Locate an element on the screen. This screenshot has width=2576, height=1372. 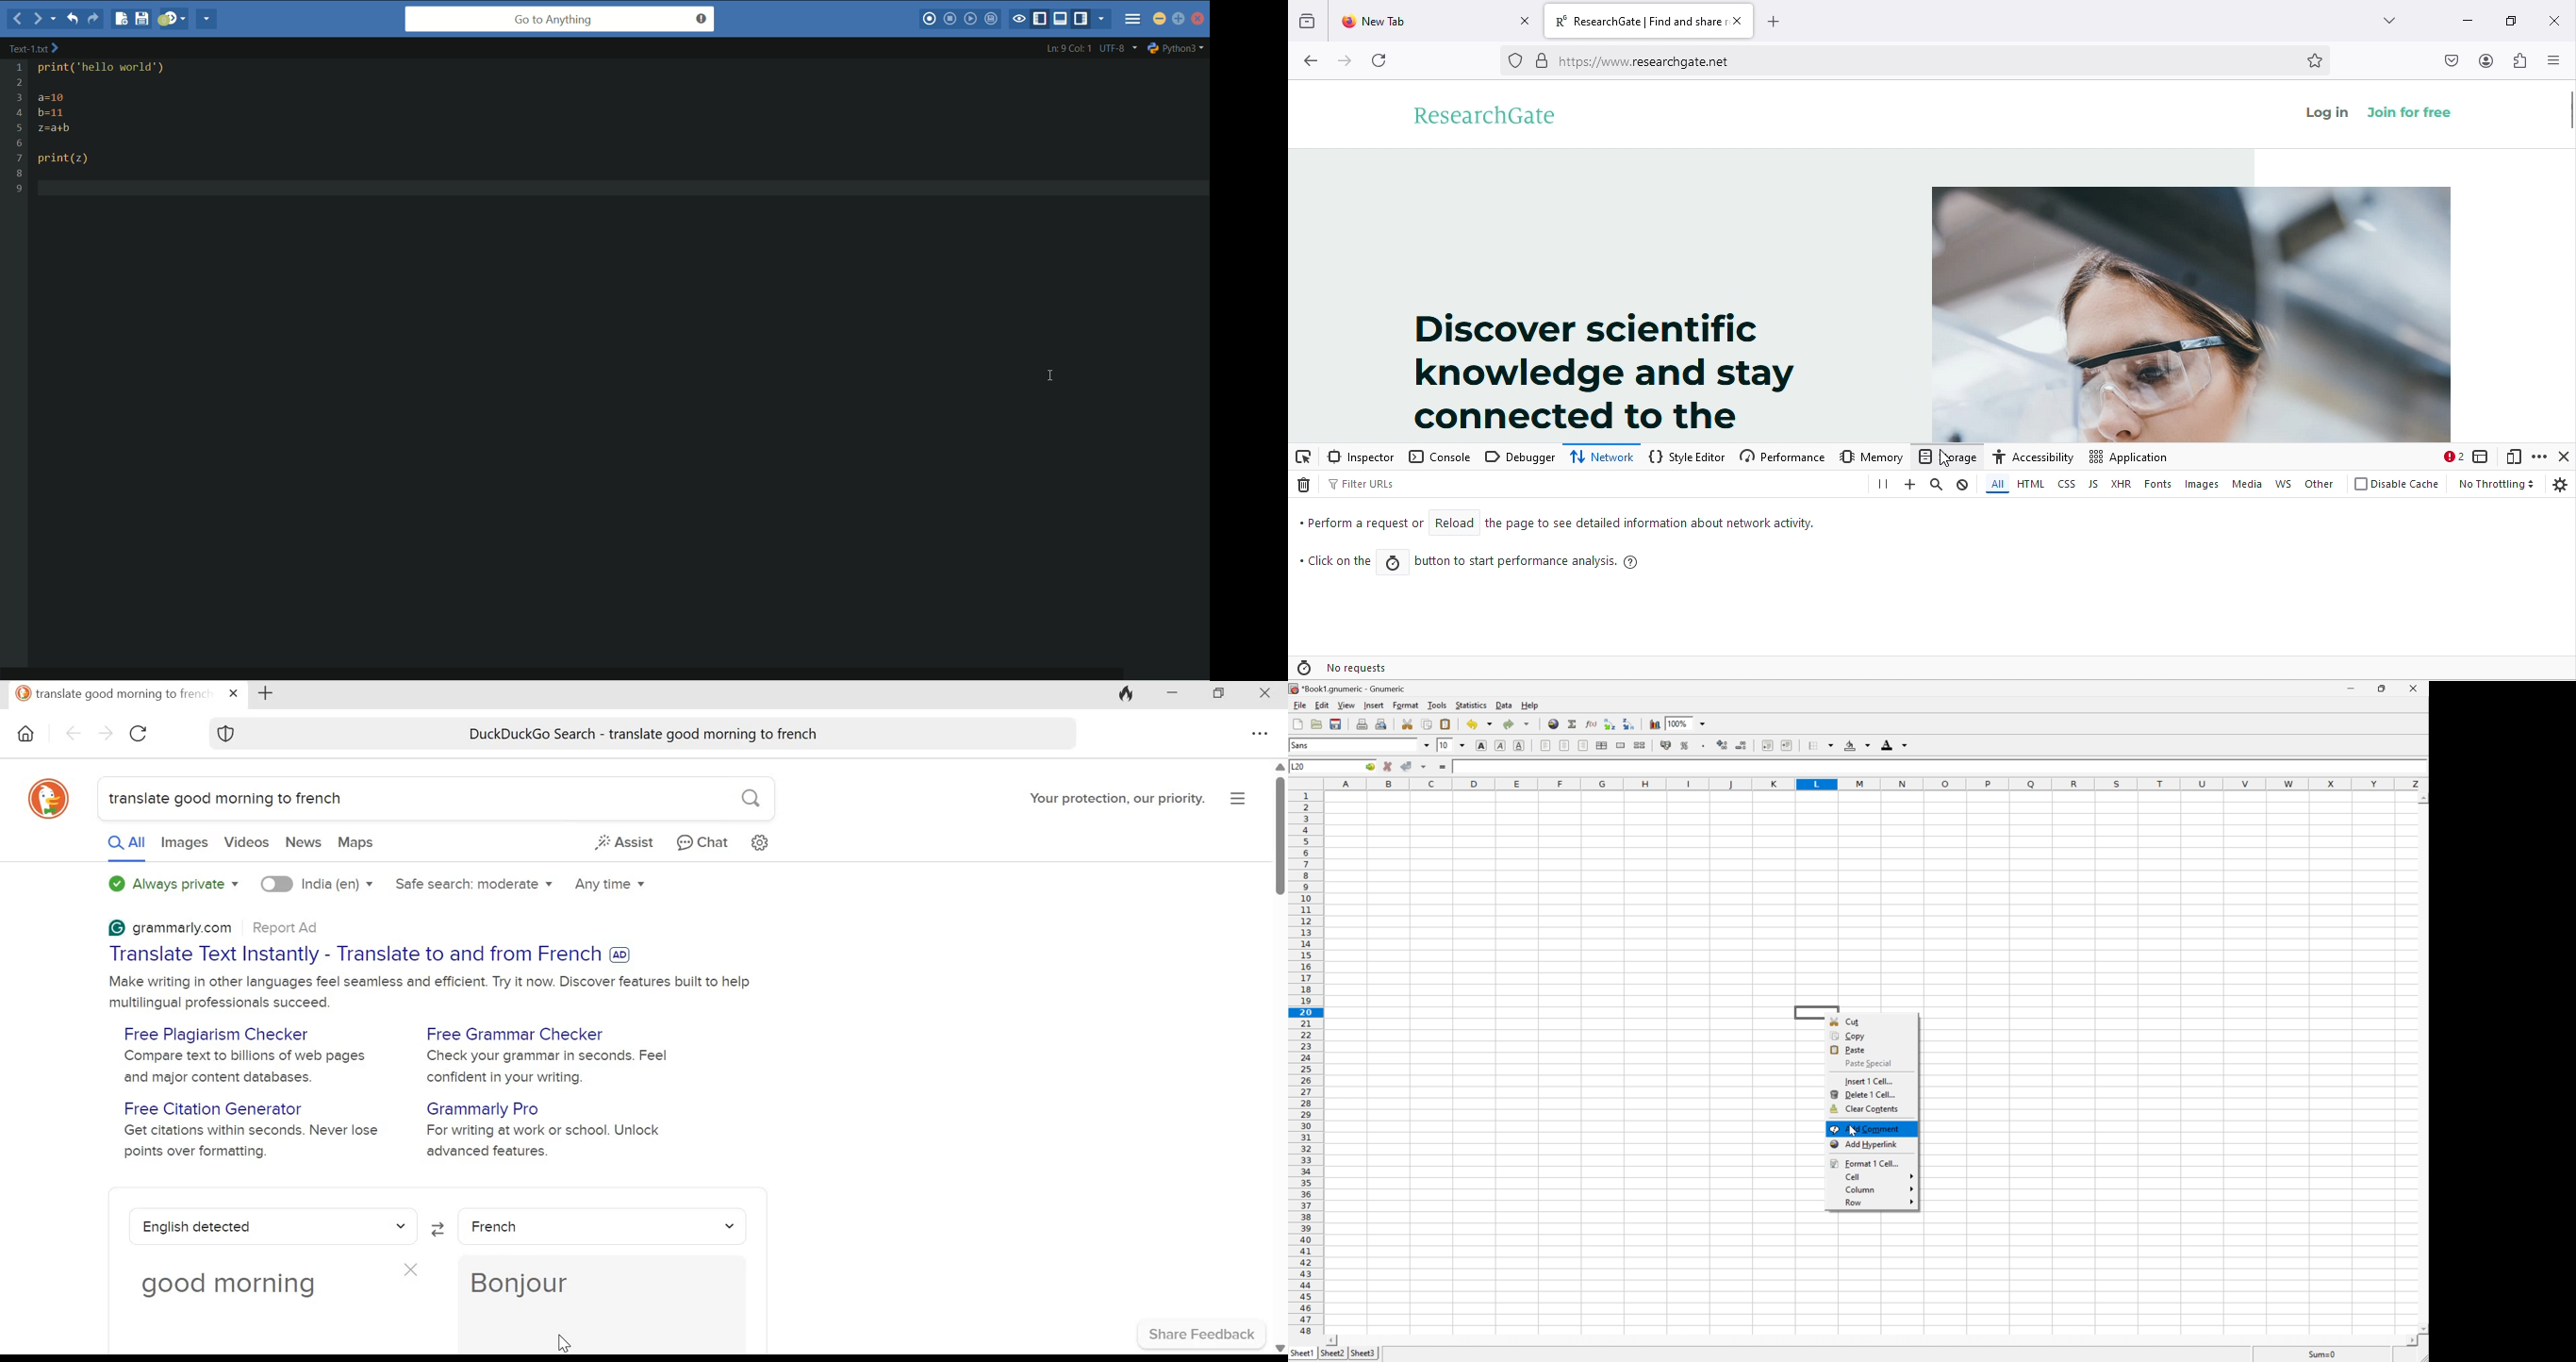
line numbers is located at coordinates (18, 128).